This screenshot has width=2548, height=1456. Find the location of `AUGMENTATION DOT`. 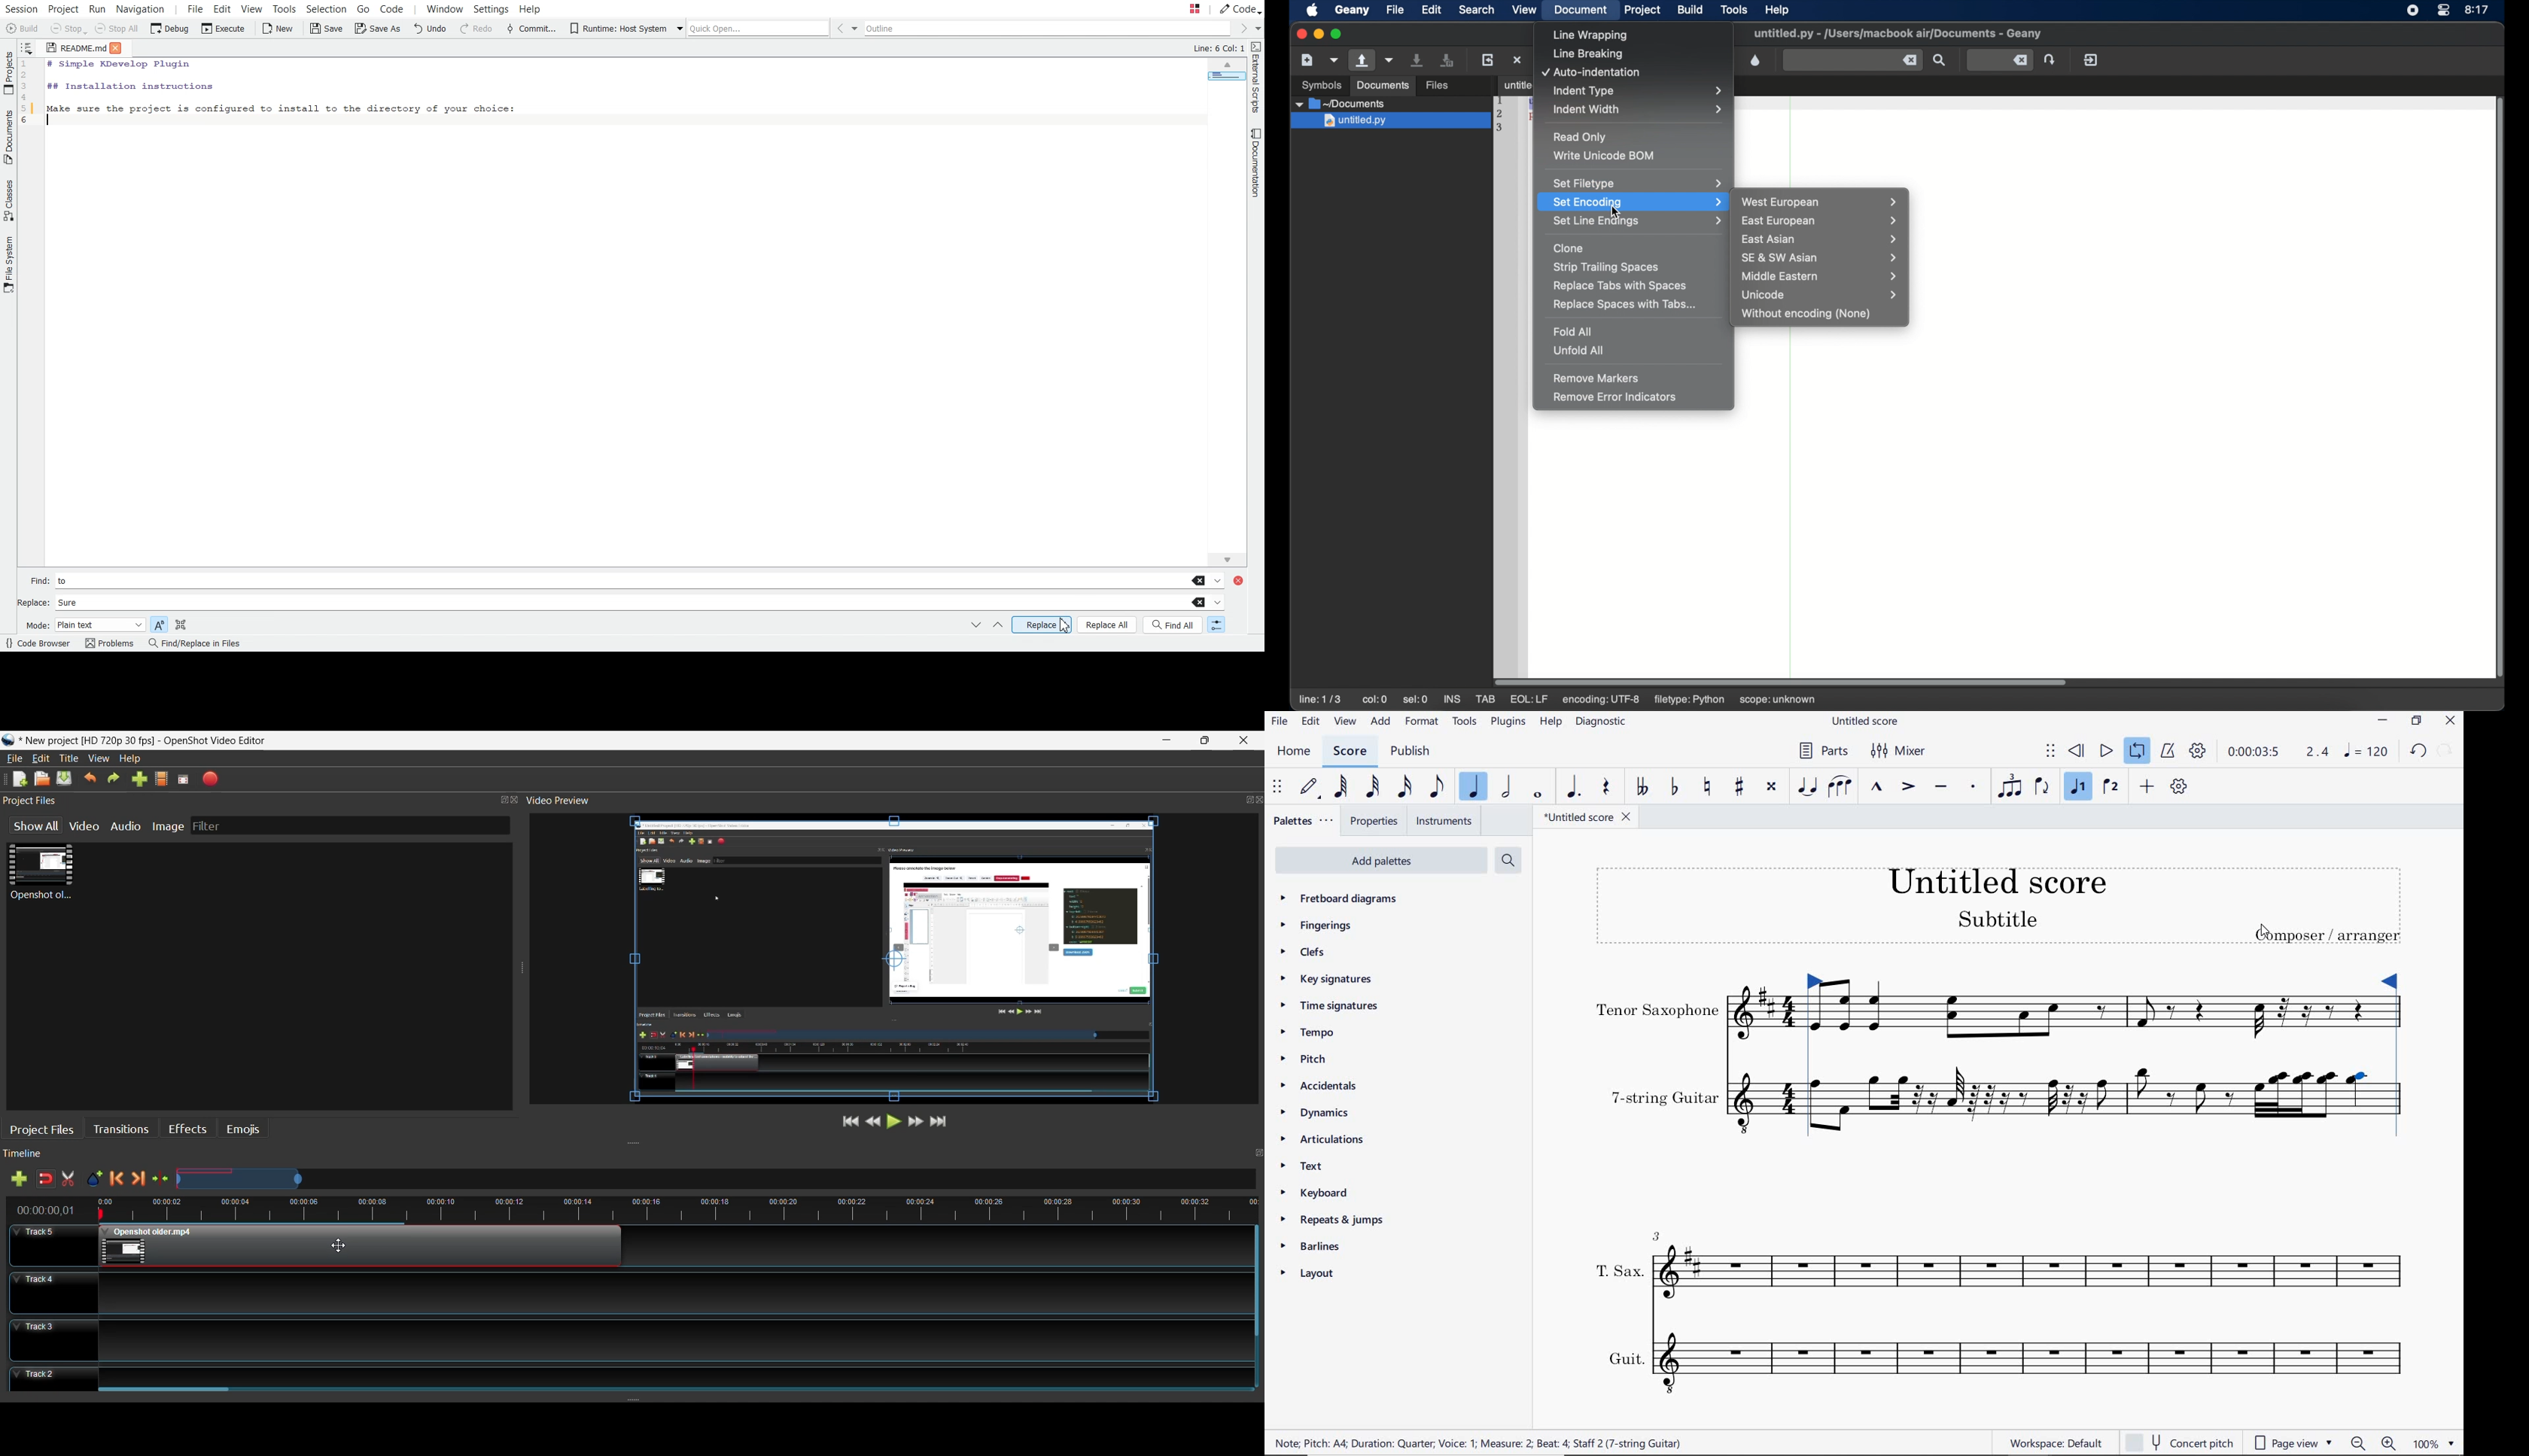

AUGMENTATION DOT is located at coordinates (1574, 787).